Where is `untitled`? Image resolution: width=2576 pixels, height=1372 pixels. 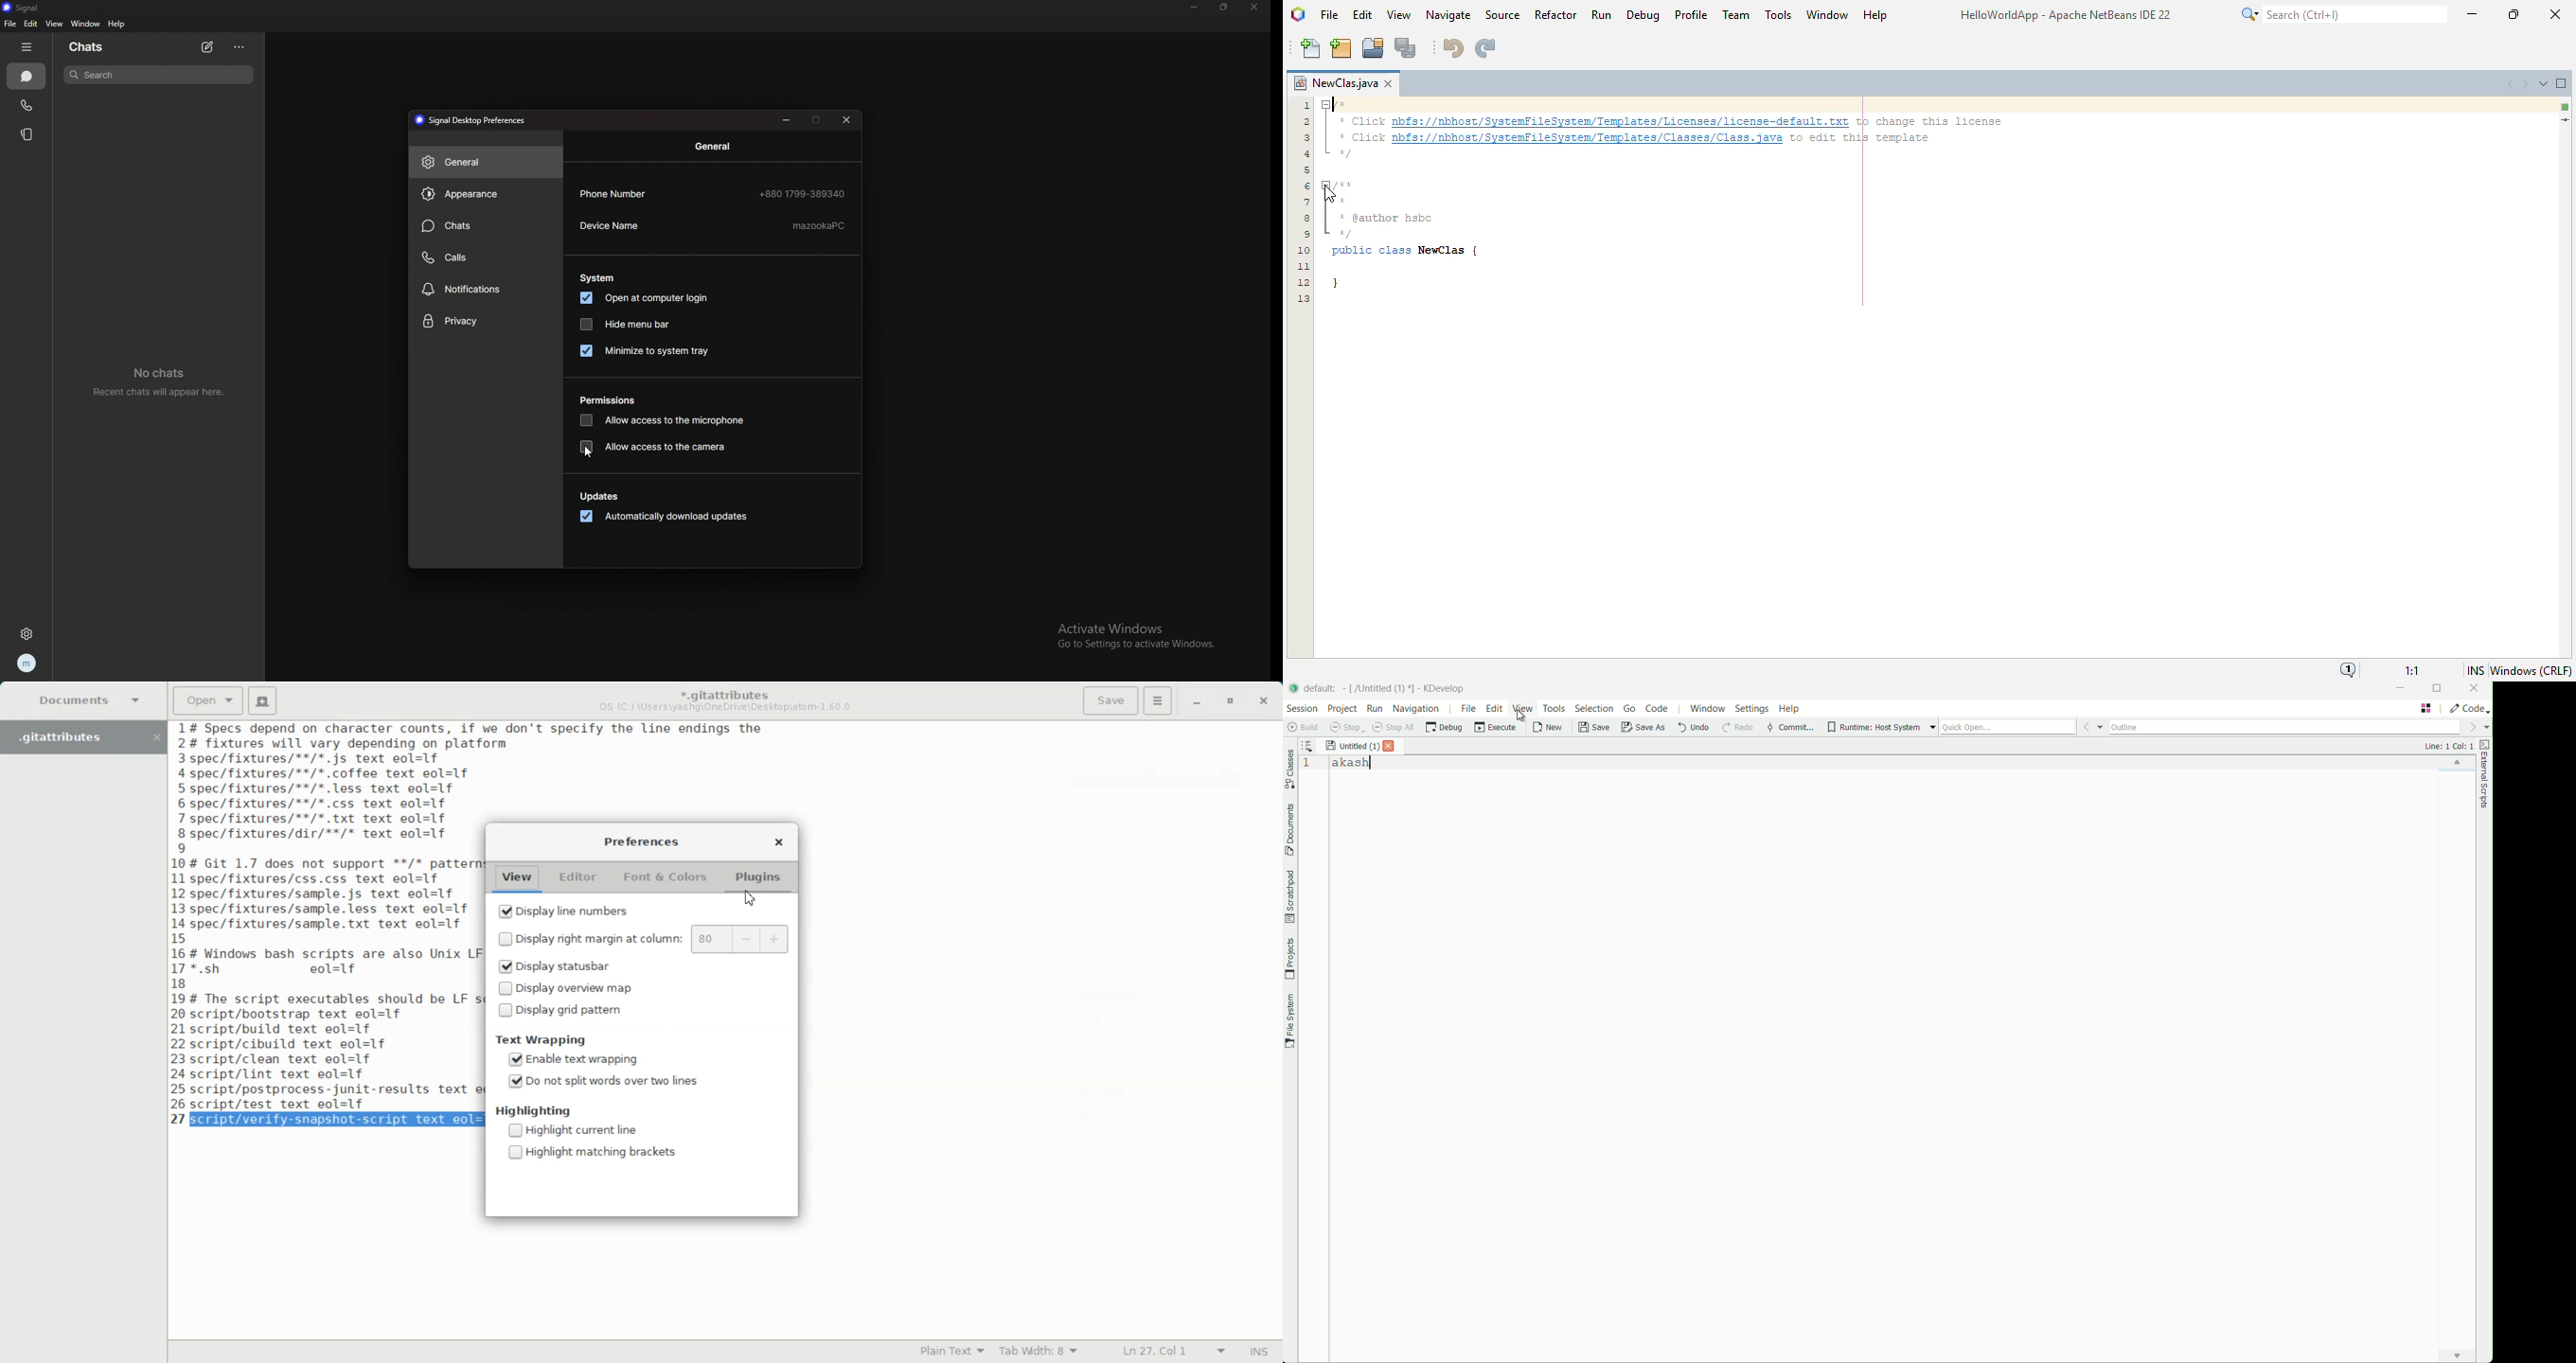 untitled is located at coordinates (1353, 746).